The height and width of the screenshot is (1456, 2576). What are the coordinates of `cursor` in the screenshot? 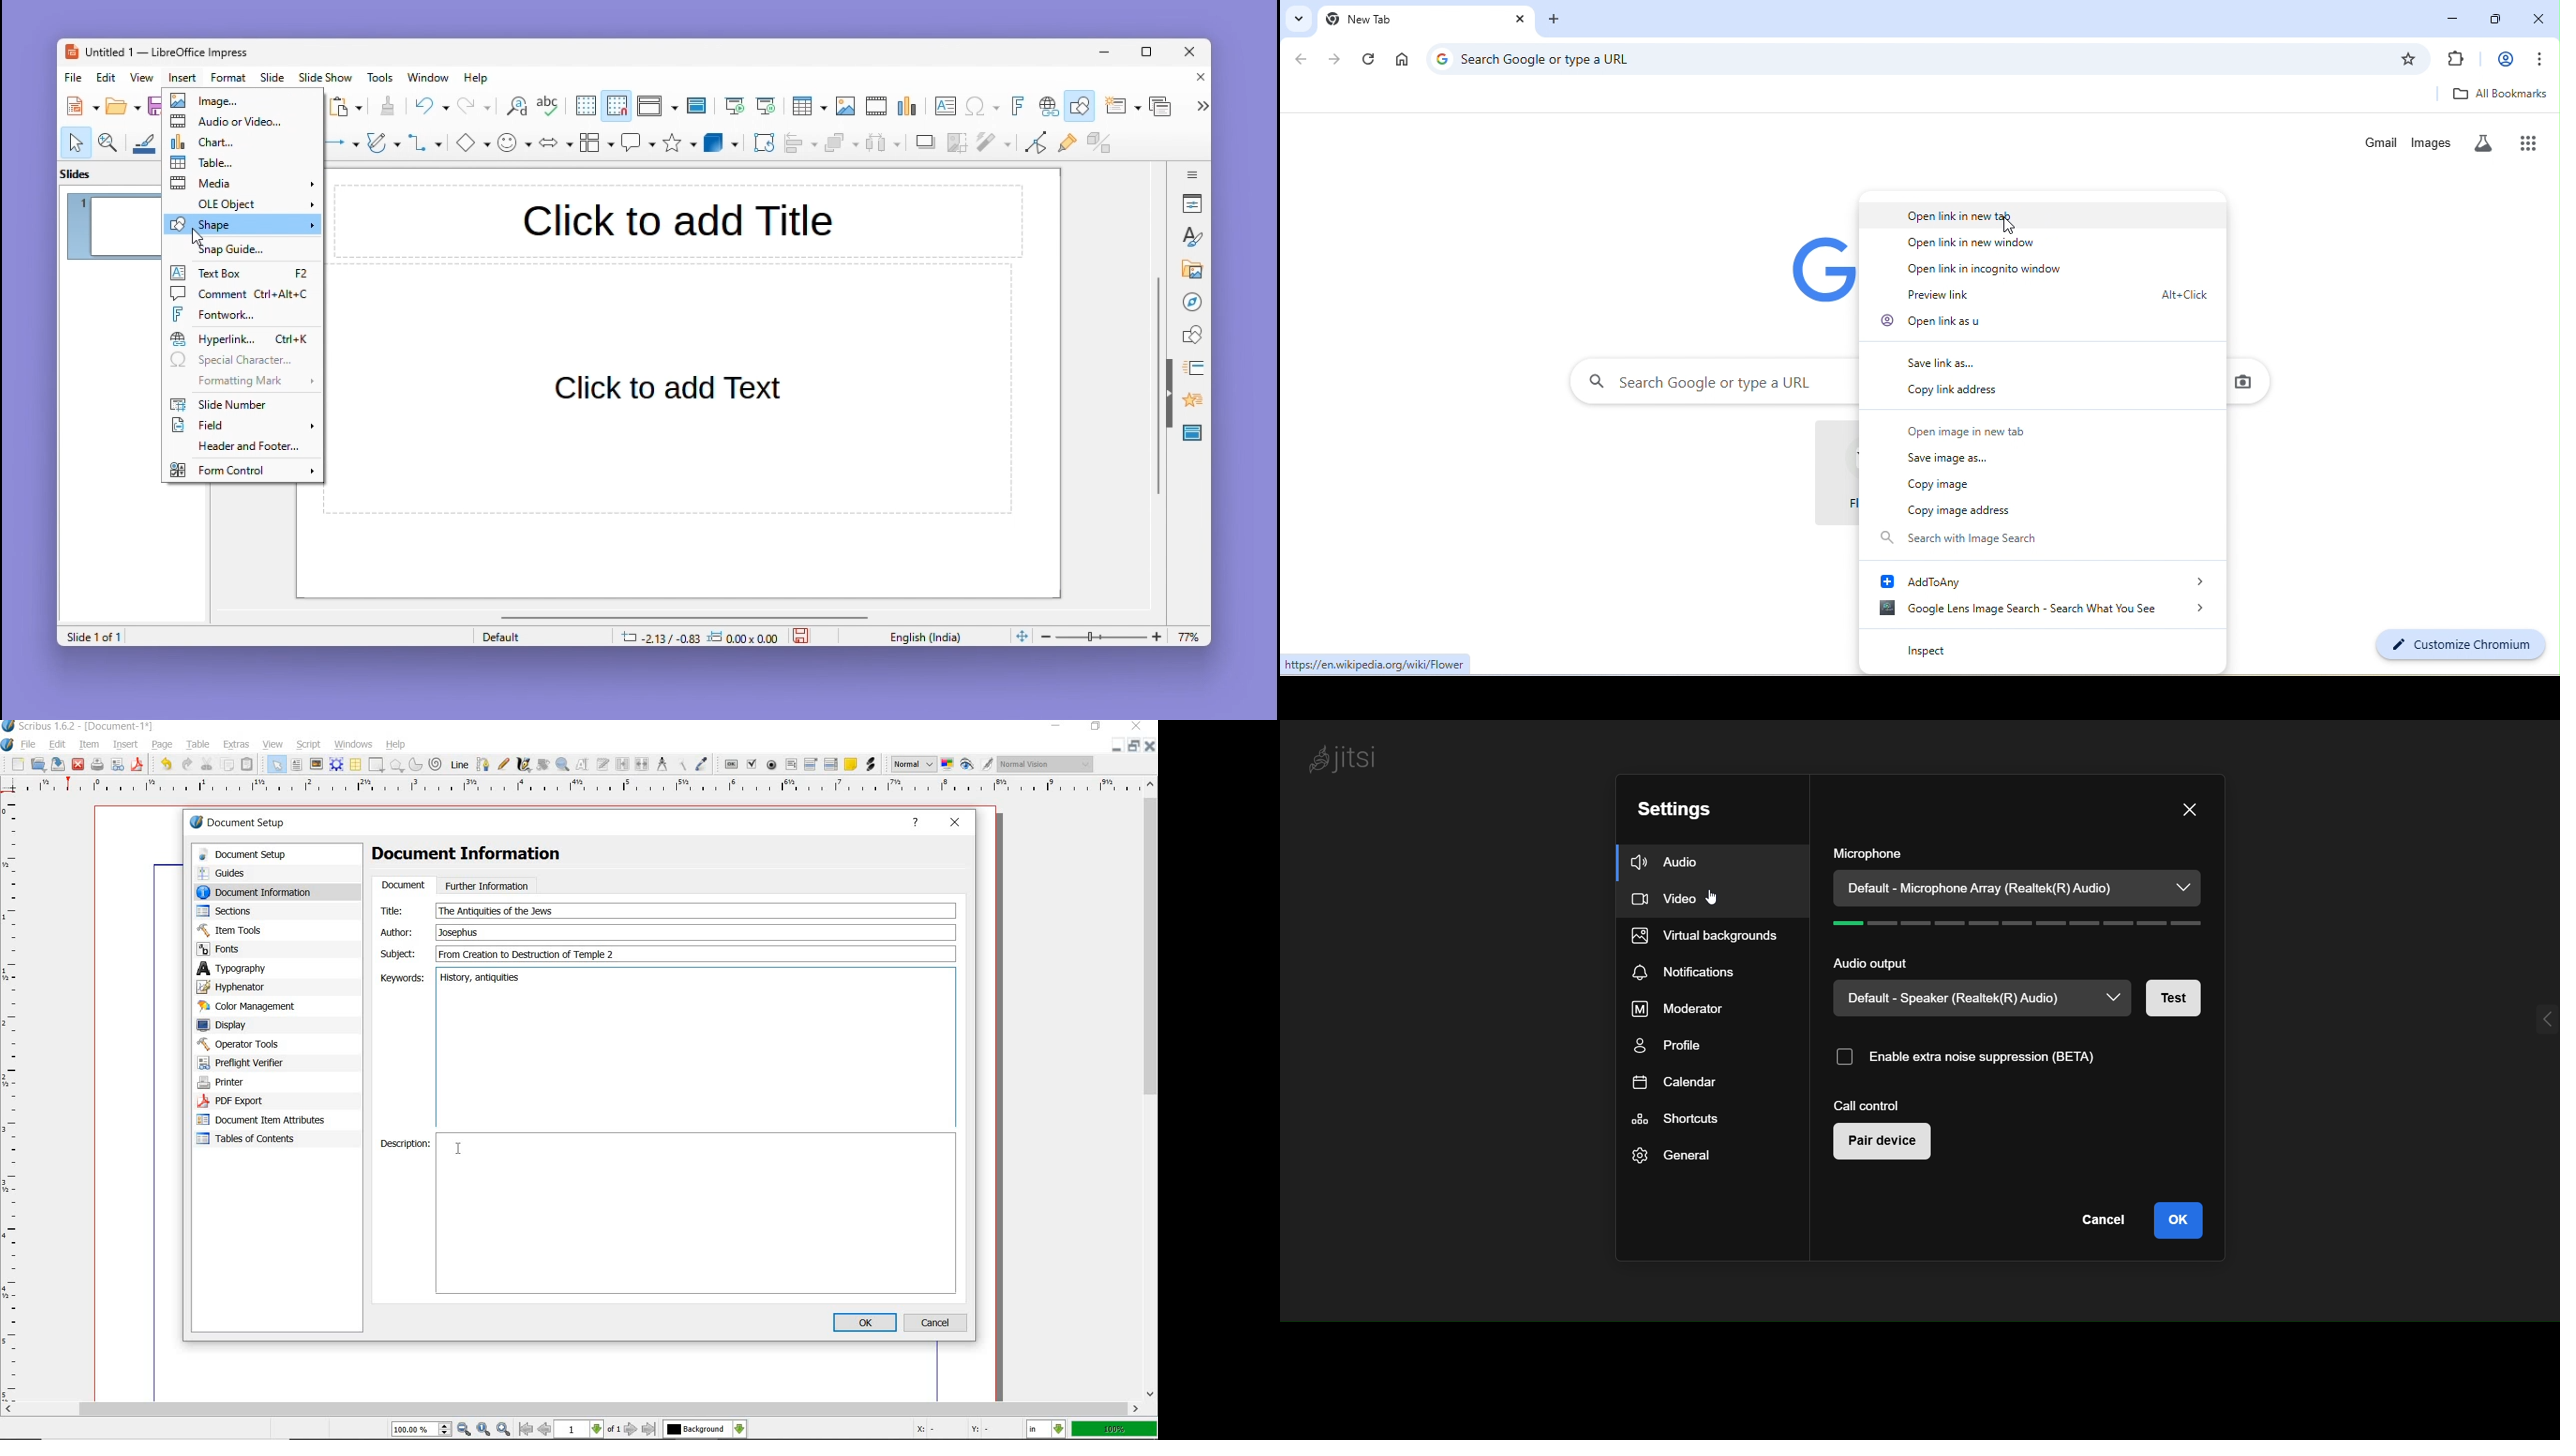 It's located at (192, 237).